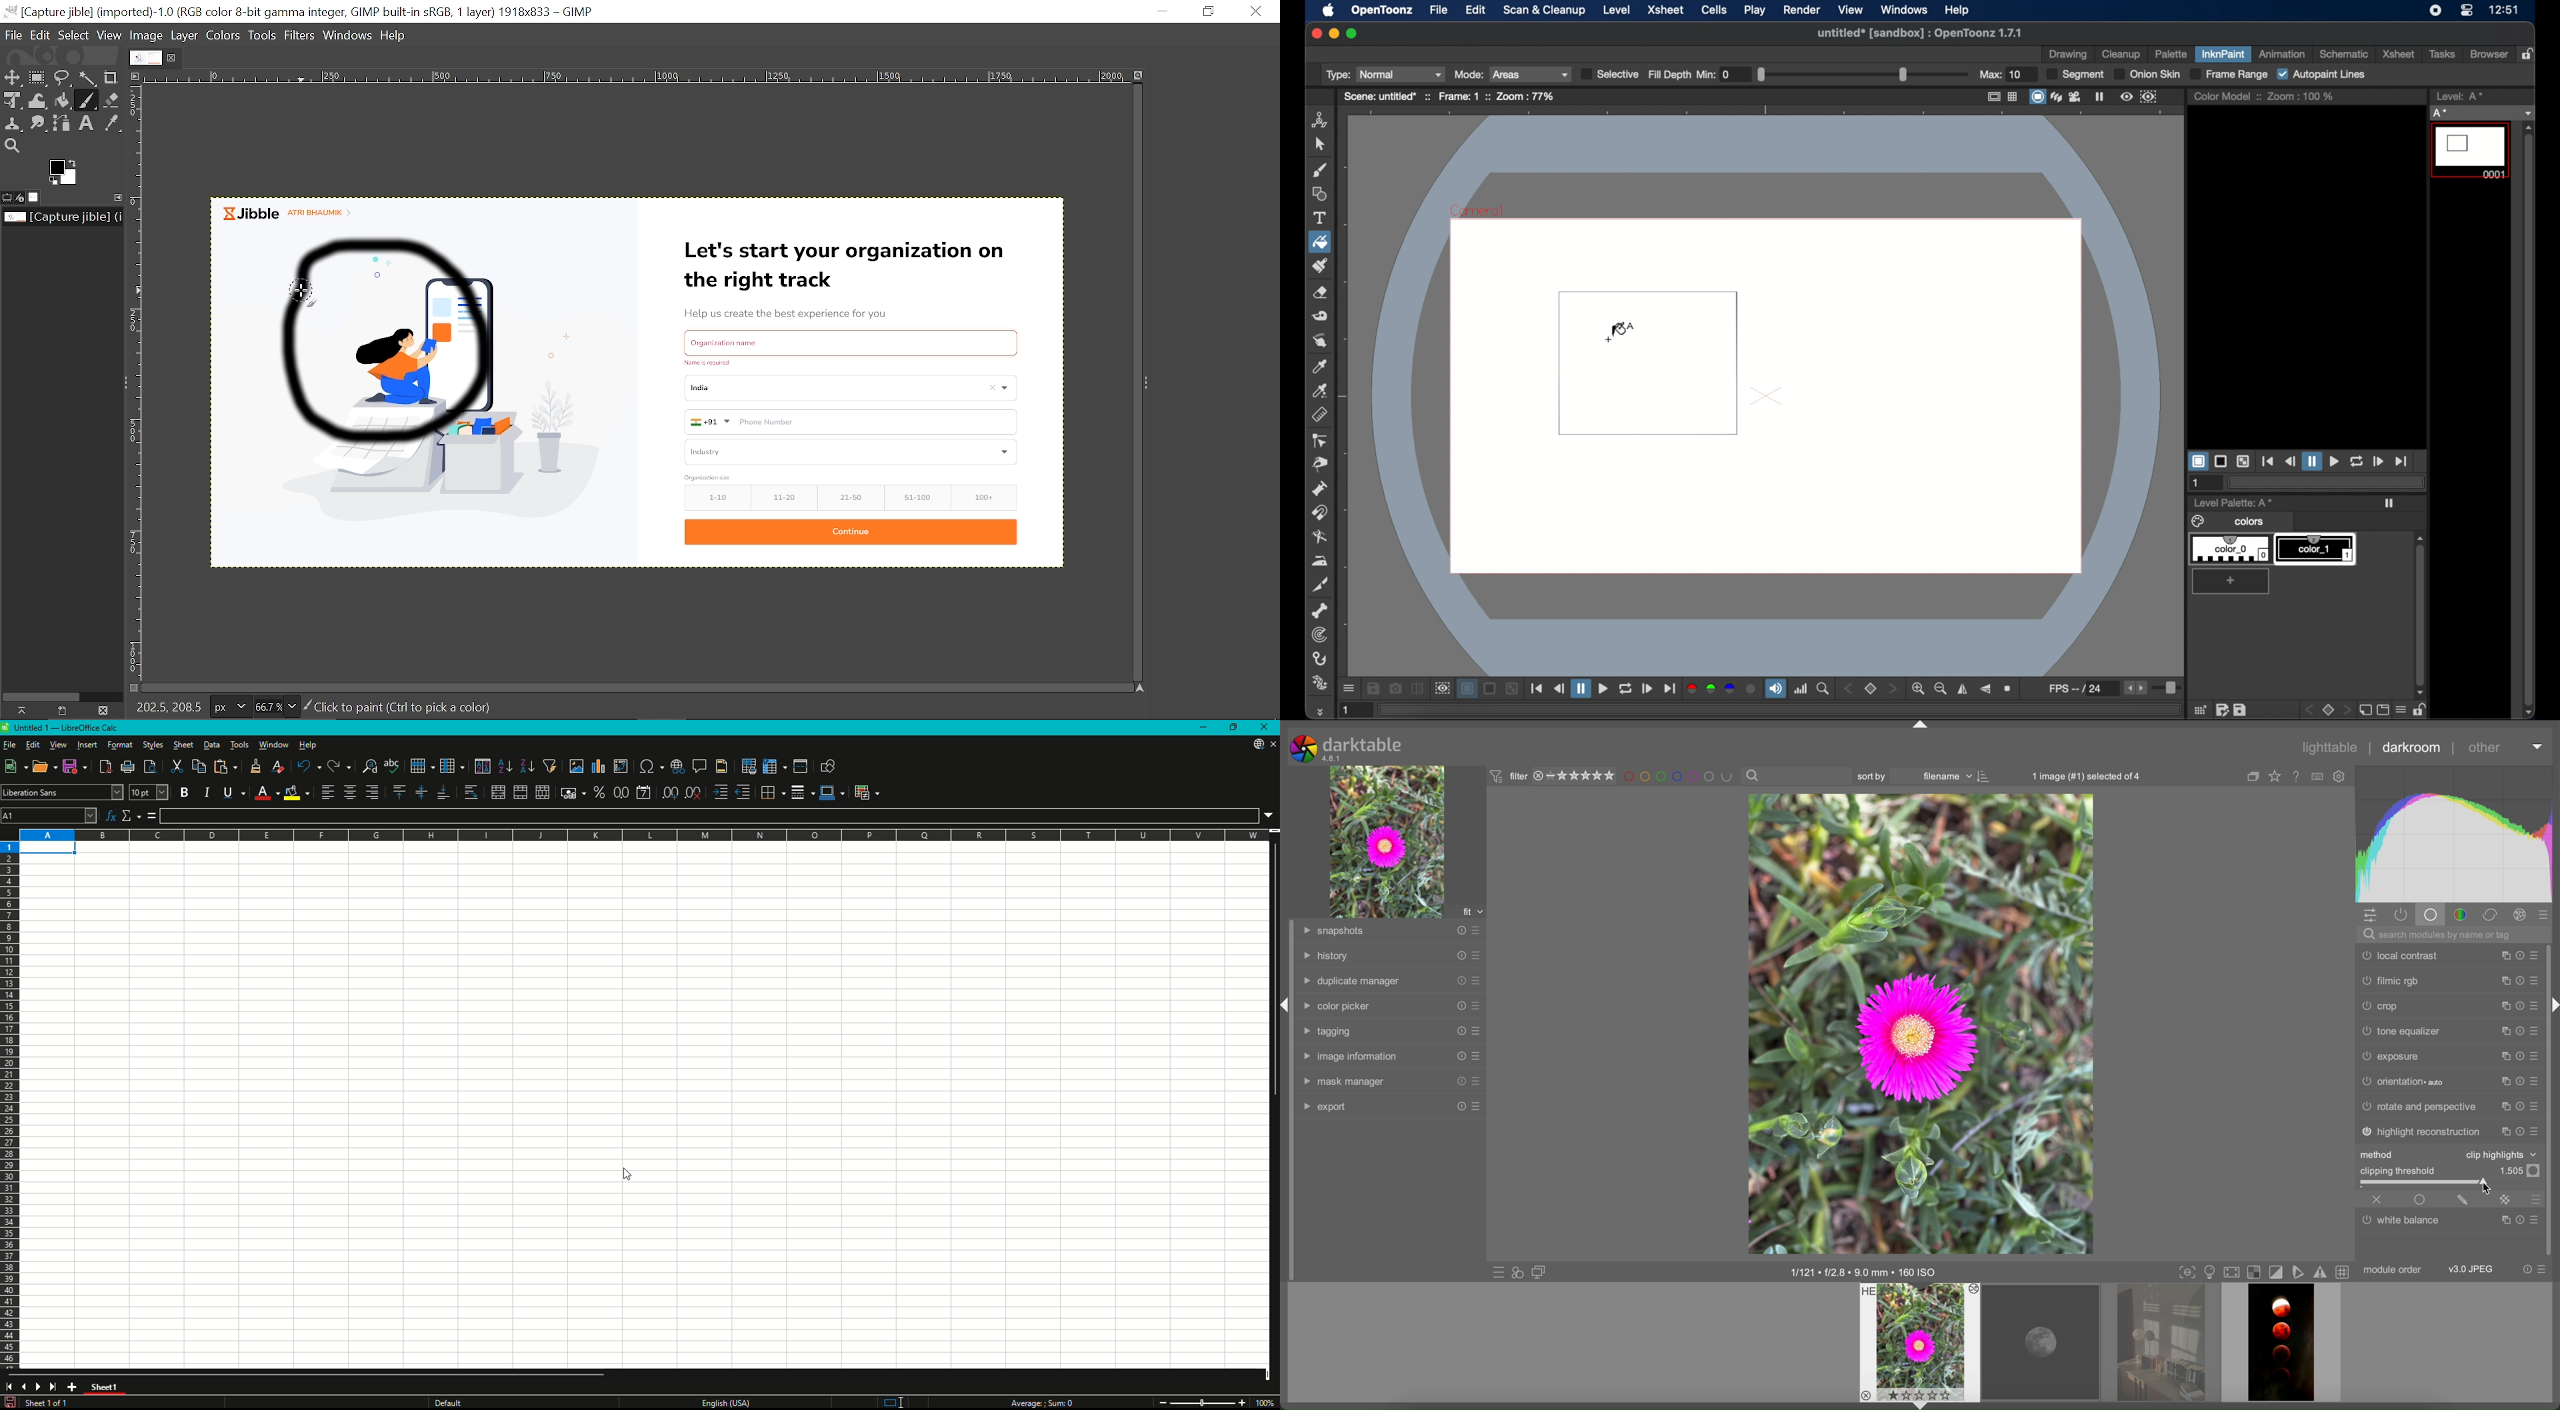 The image size is (2576, 1428). I want to click on presets, so click(2547, 914).